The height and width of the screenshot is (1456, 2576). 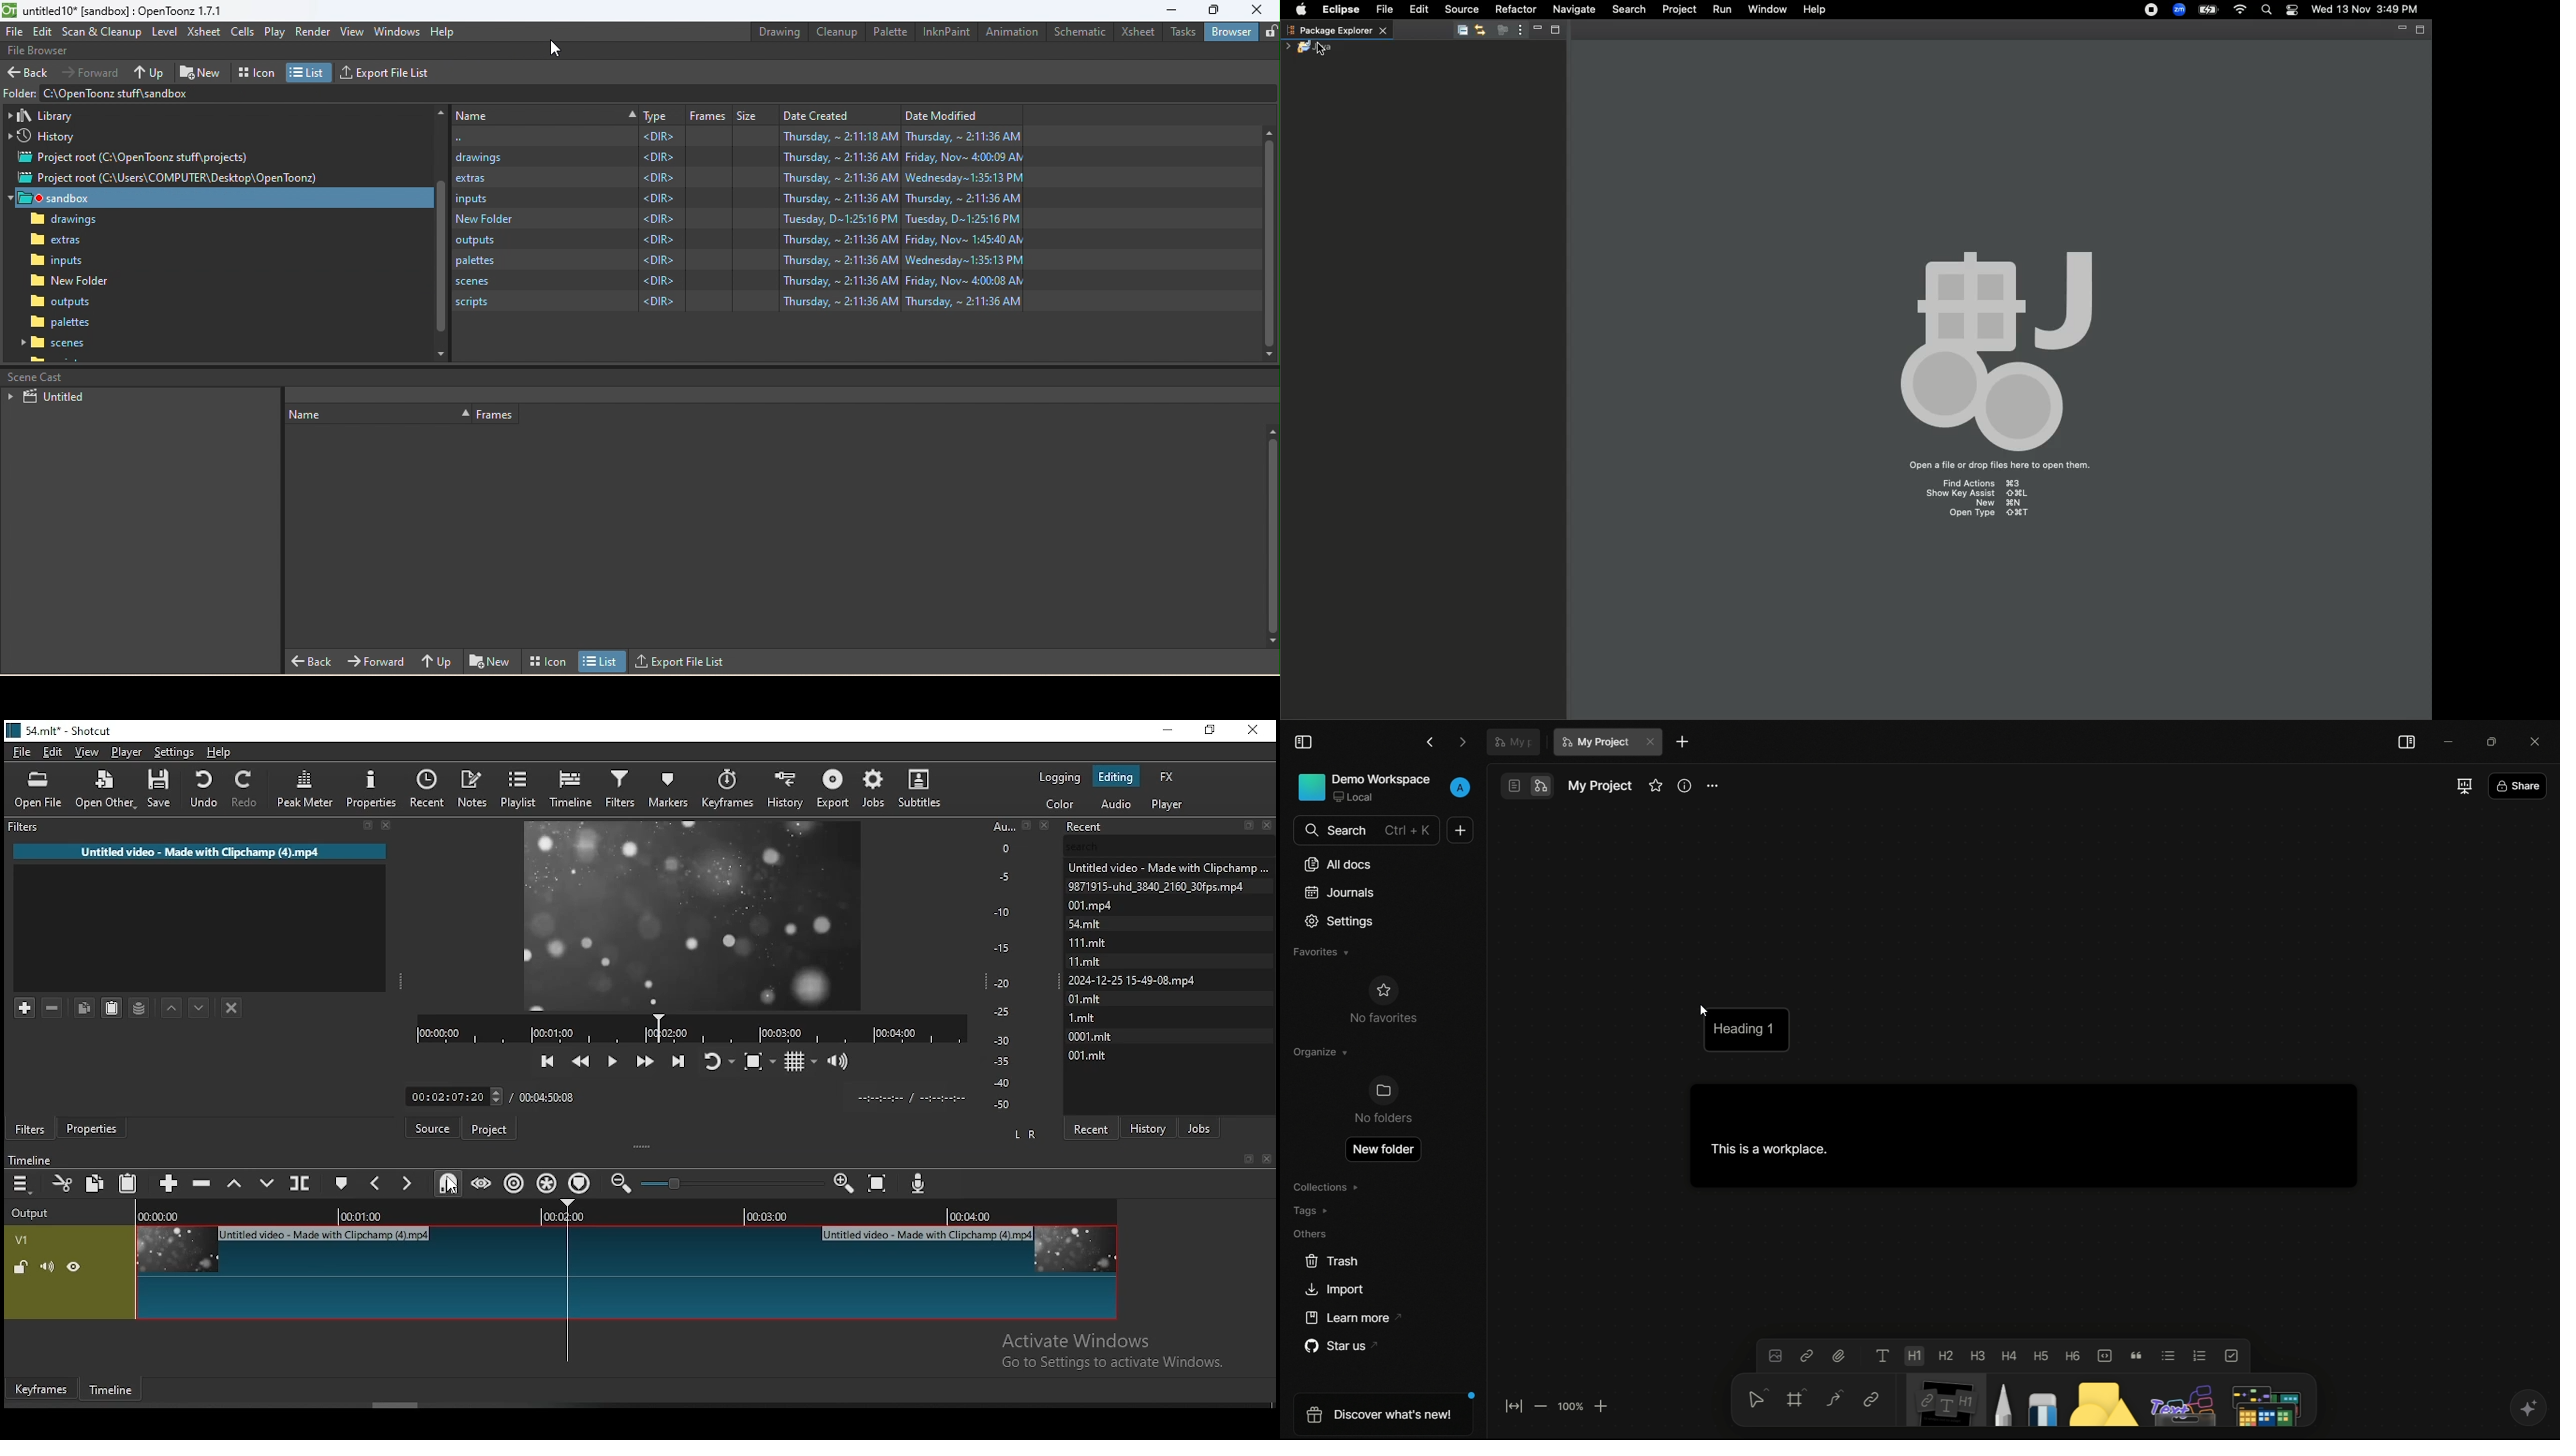 What do you see at coordinates (2075, 1352) in the screenshot?
I see `heading 6` at bounding box center [2075, 1352].